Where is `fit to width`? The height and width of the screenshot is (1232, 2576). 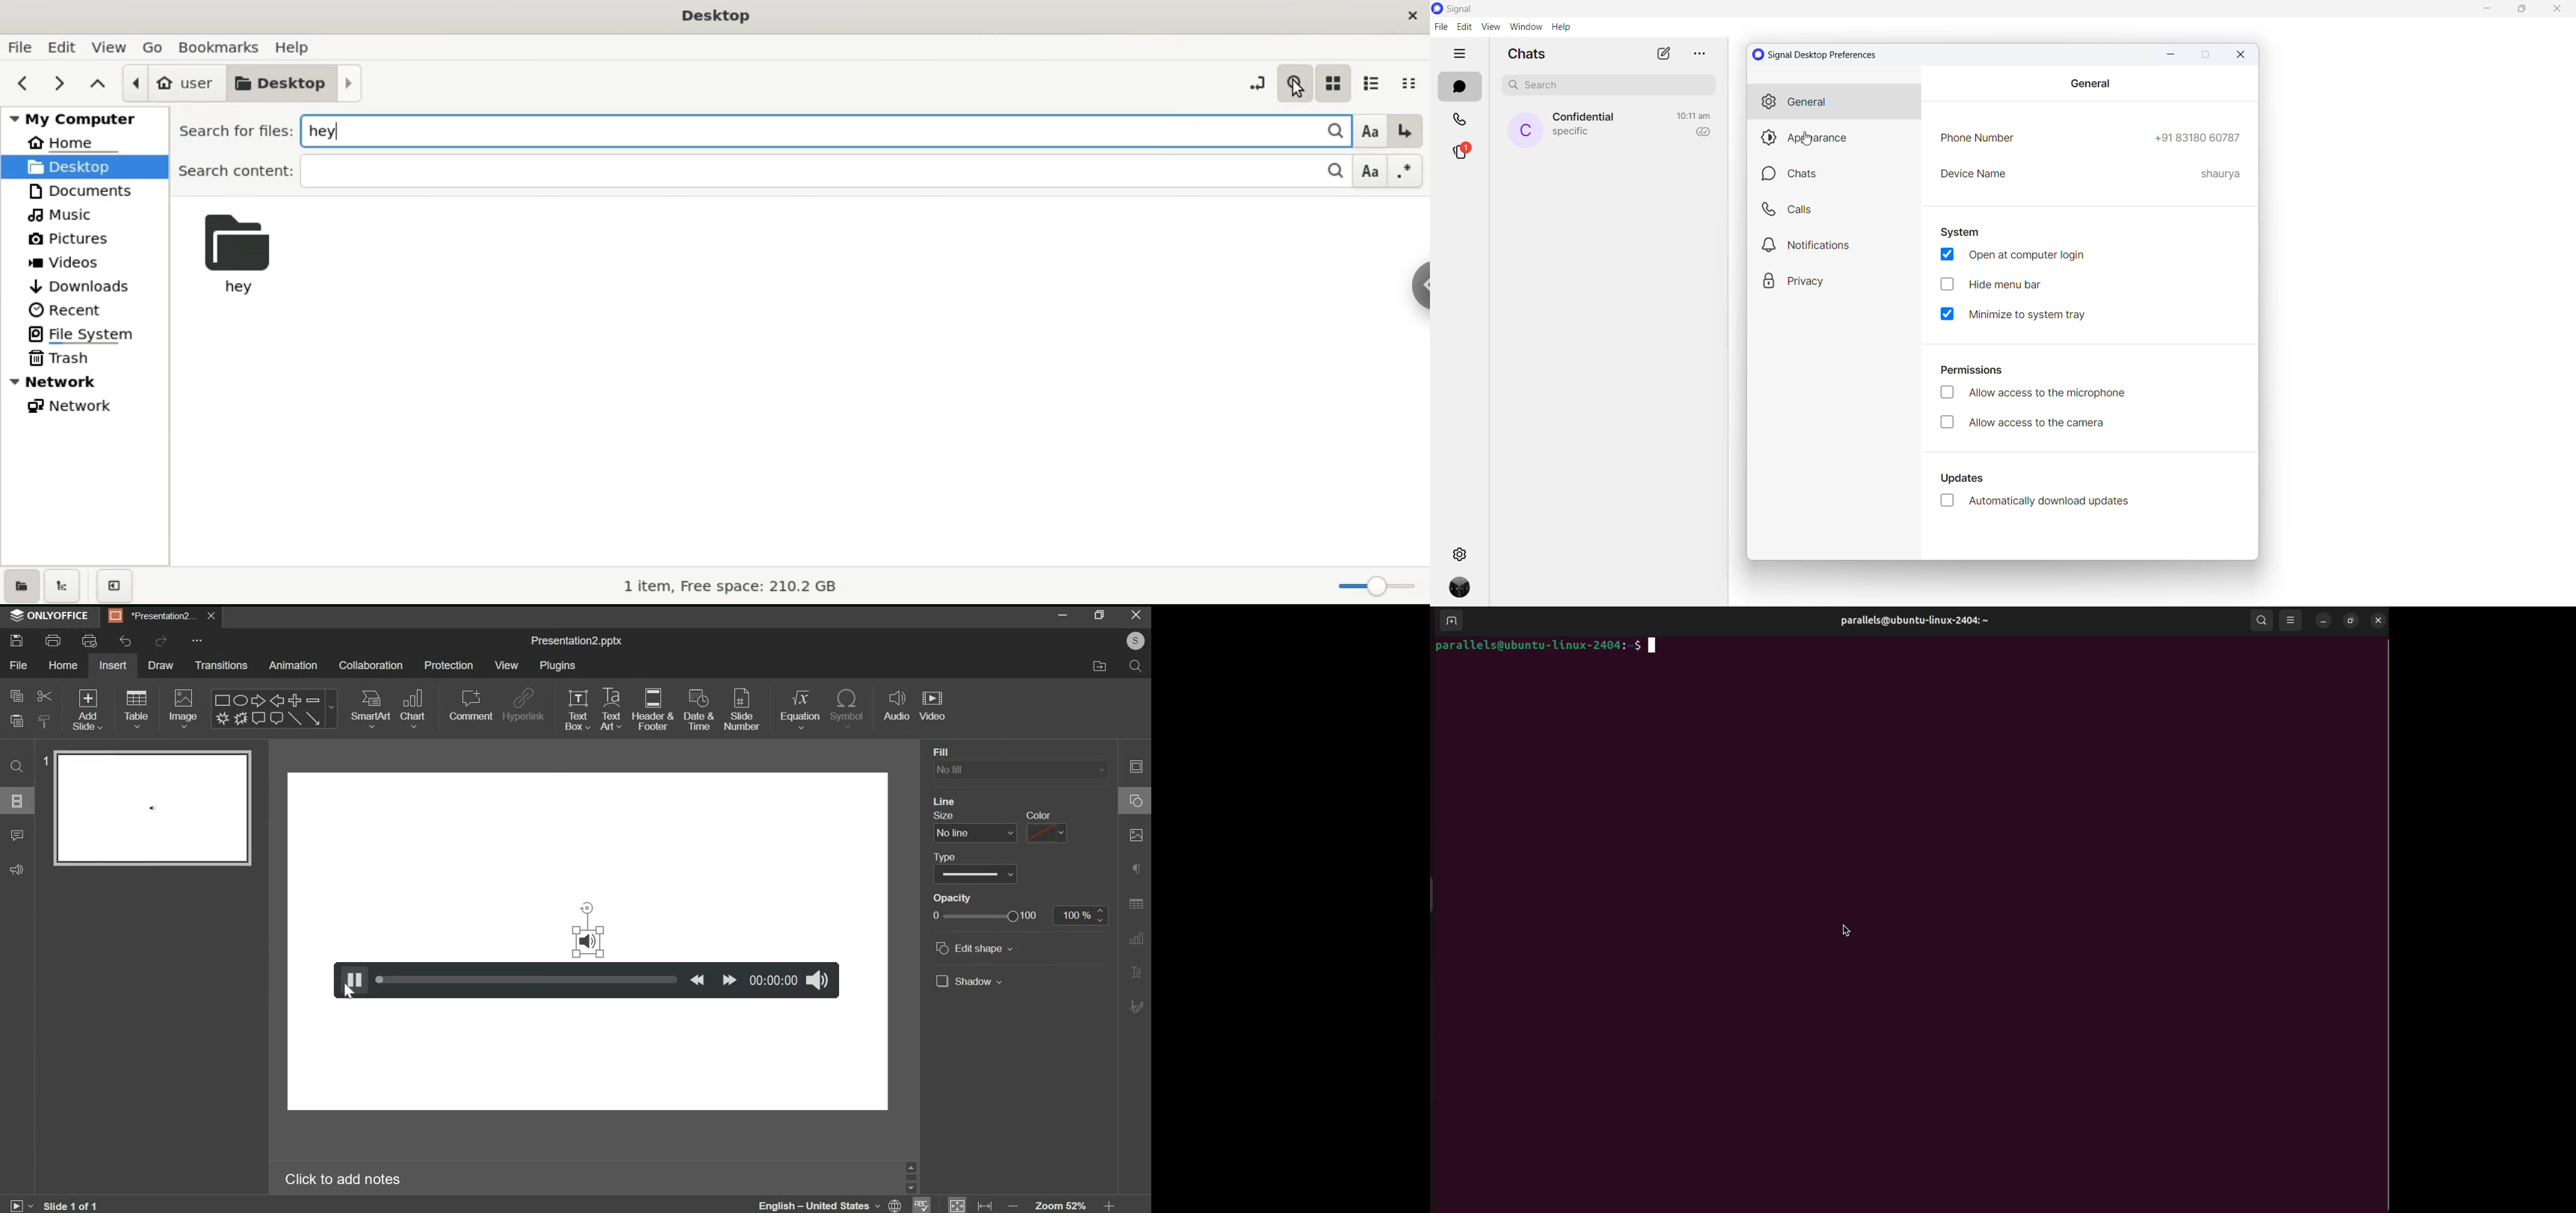 fit to width is located at coordinates (984, 1204).